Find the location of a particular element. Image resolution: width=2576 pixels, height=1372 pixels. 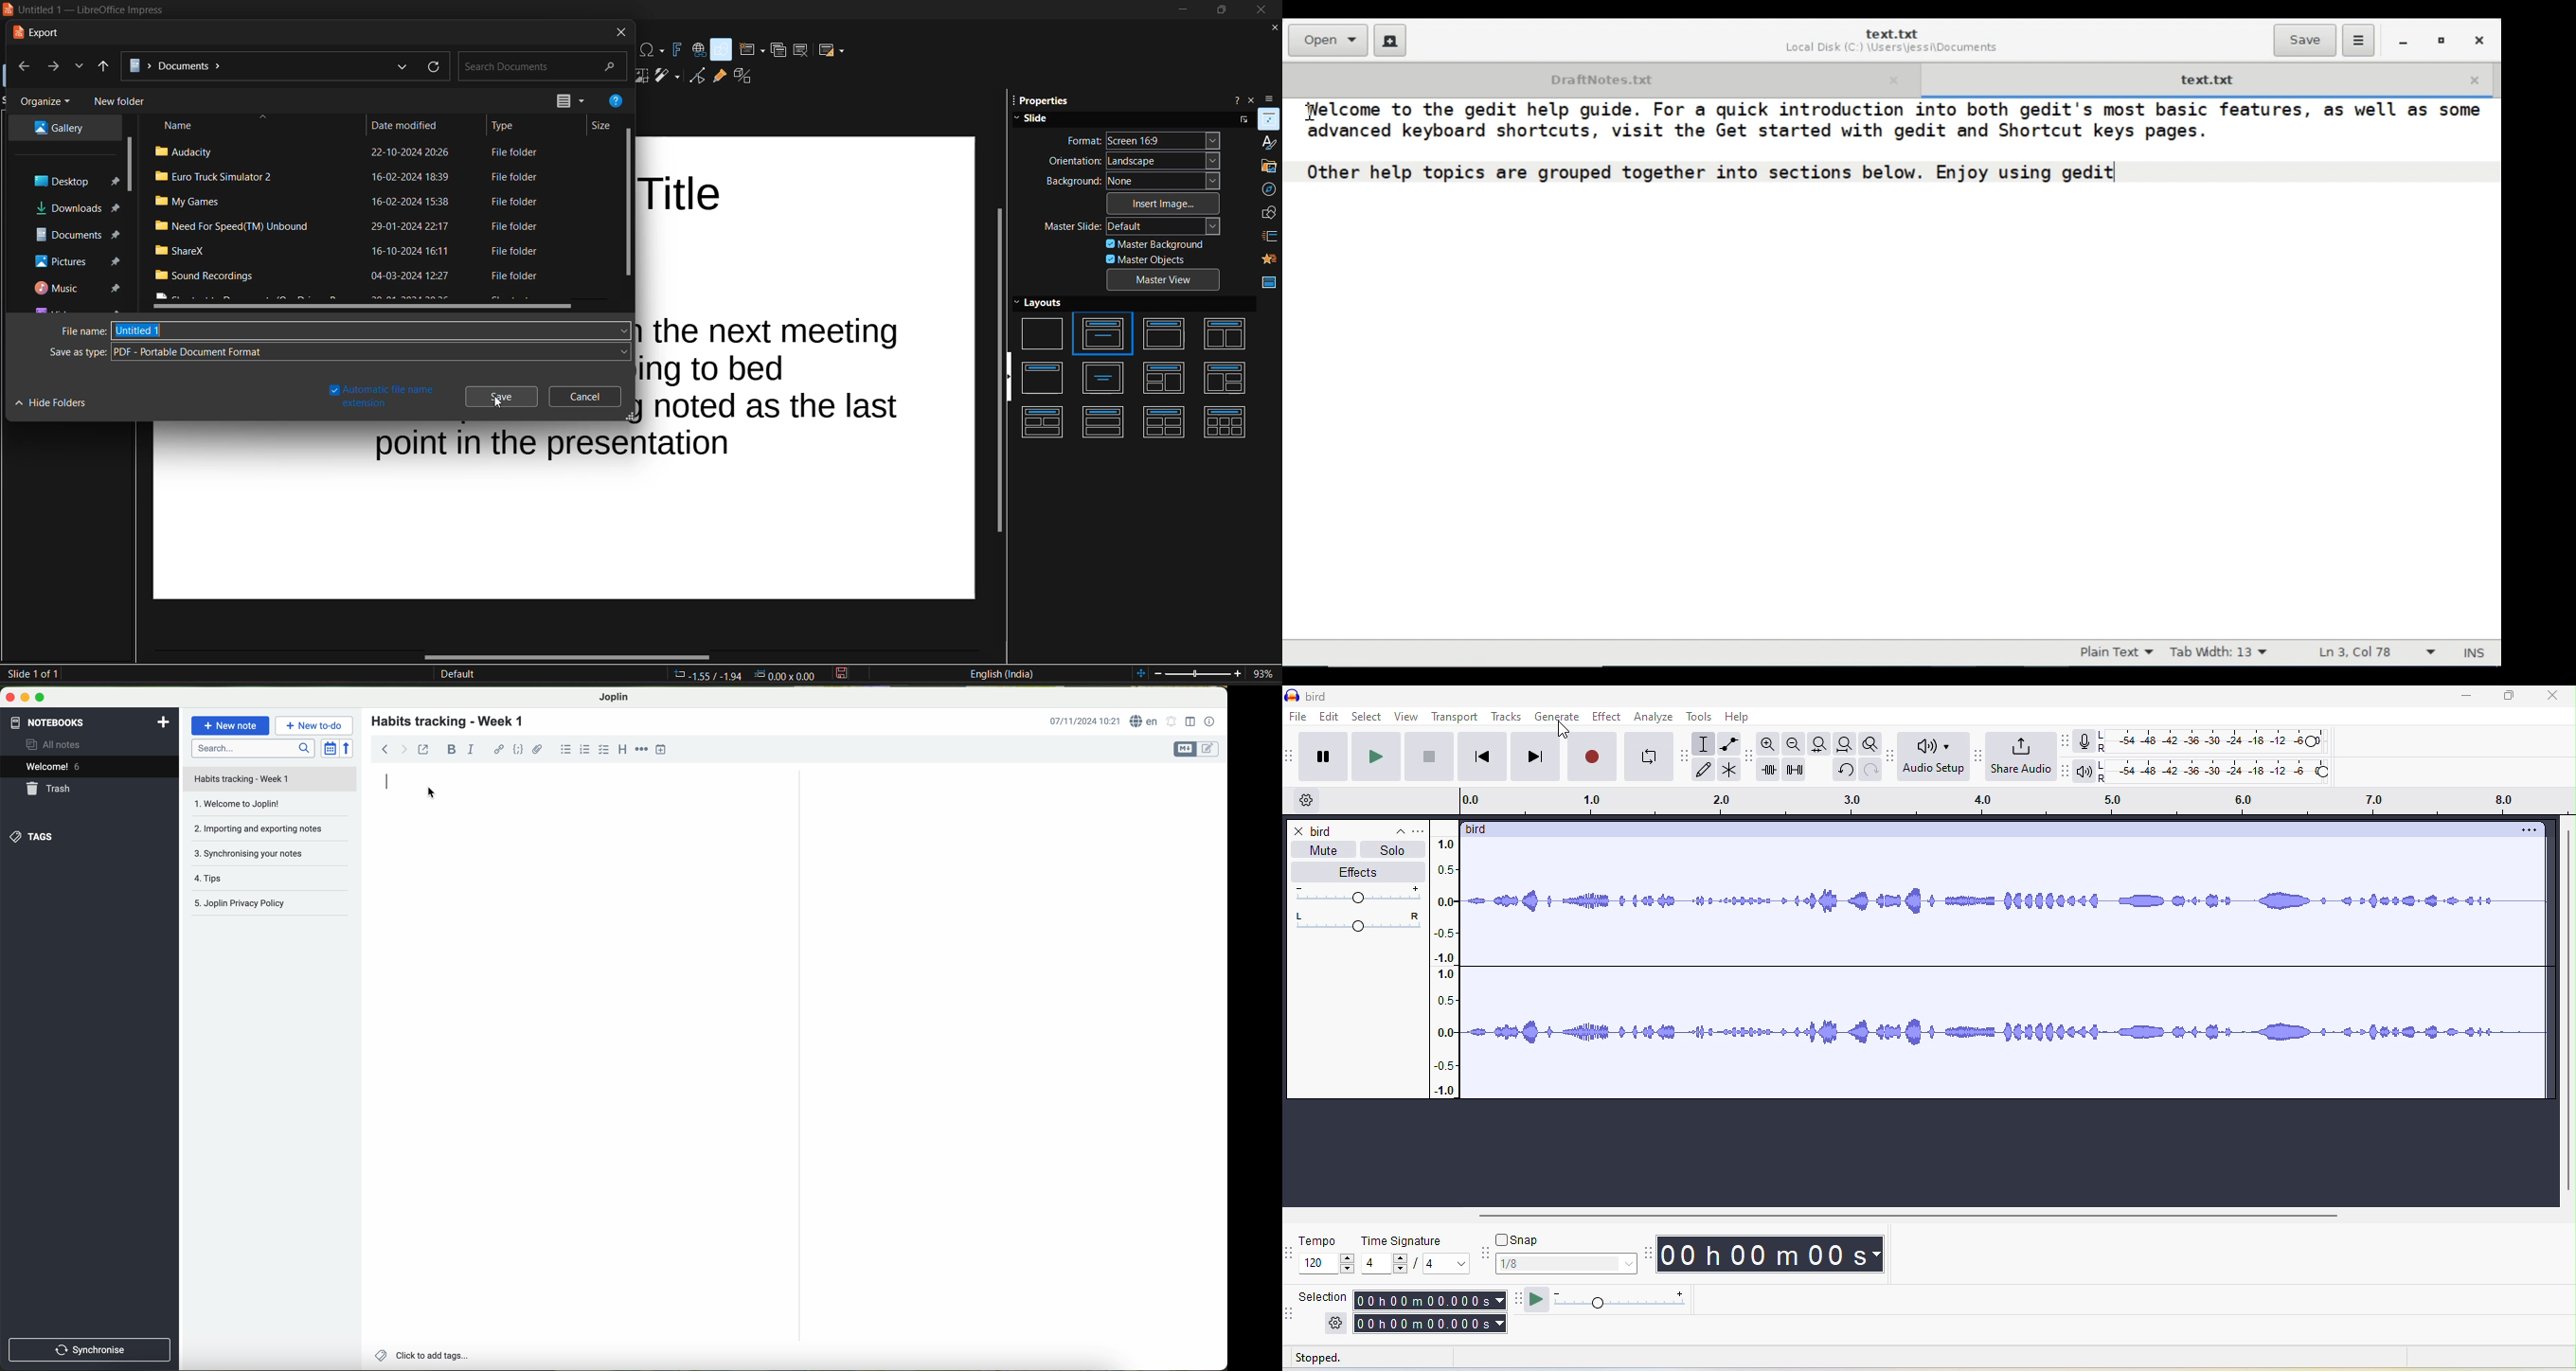

checkbox is located at coordinates (605, 751).